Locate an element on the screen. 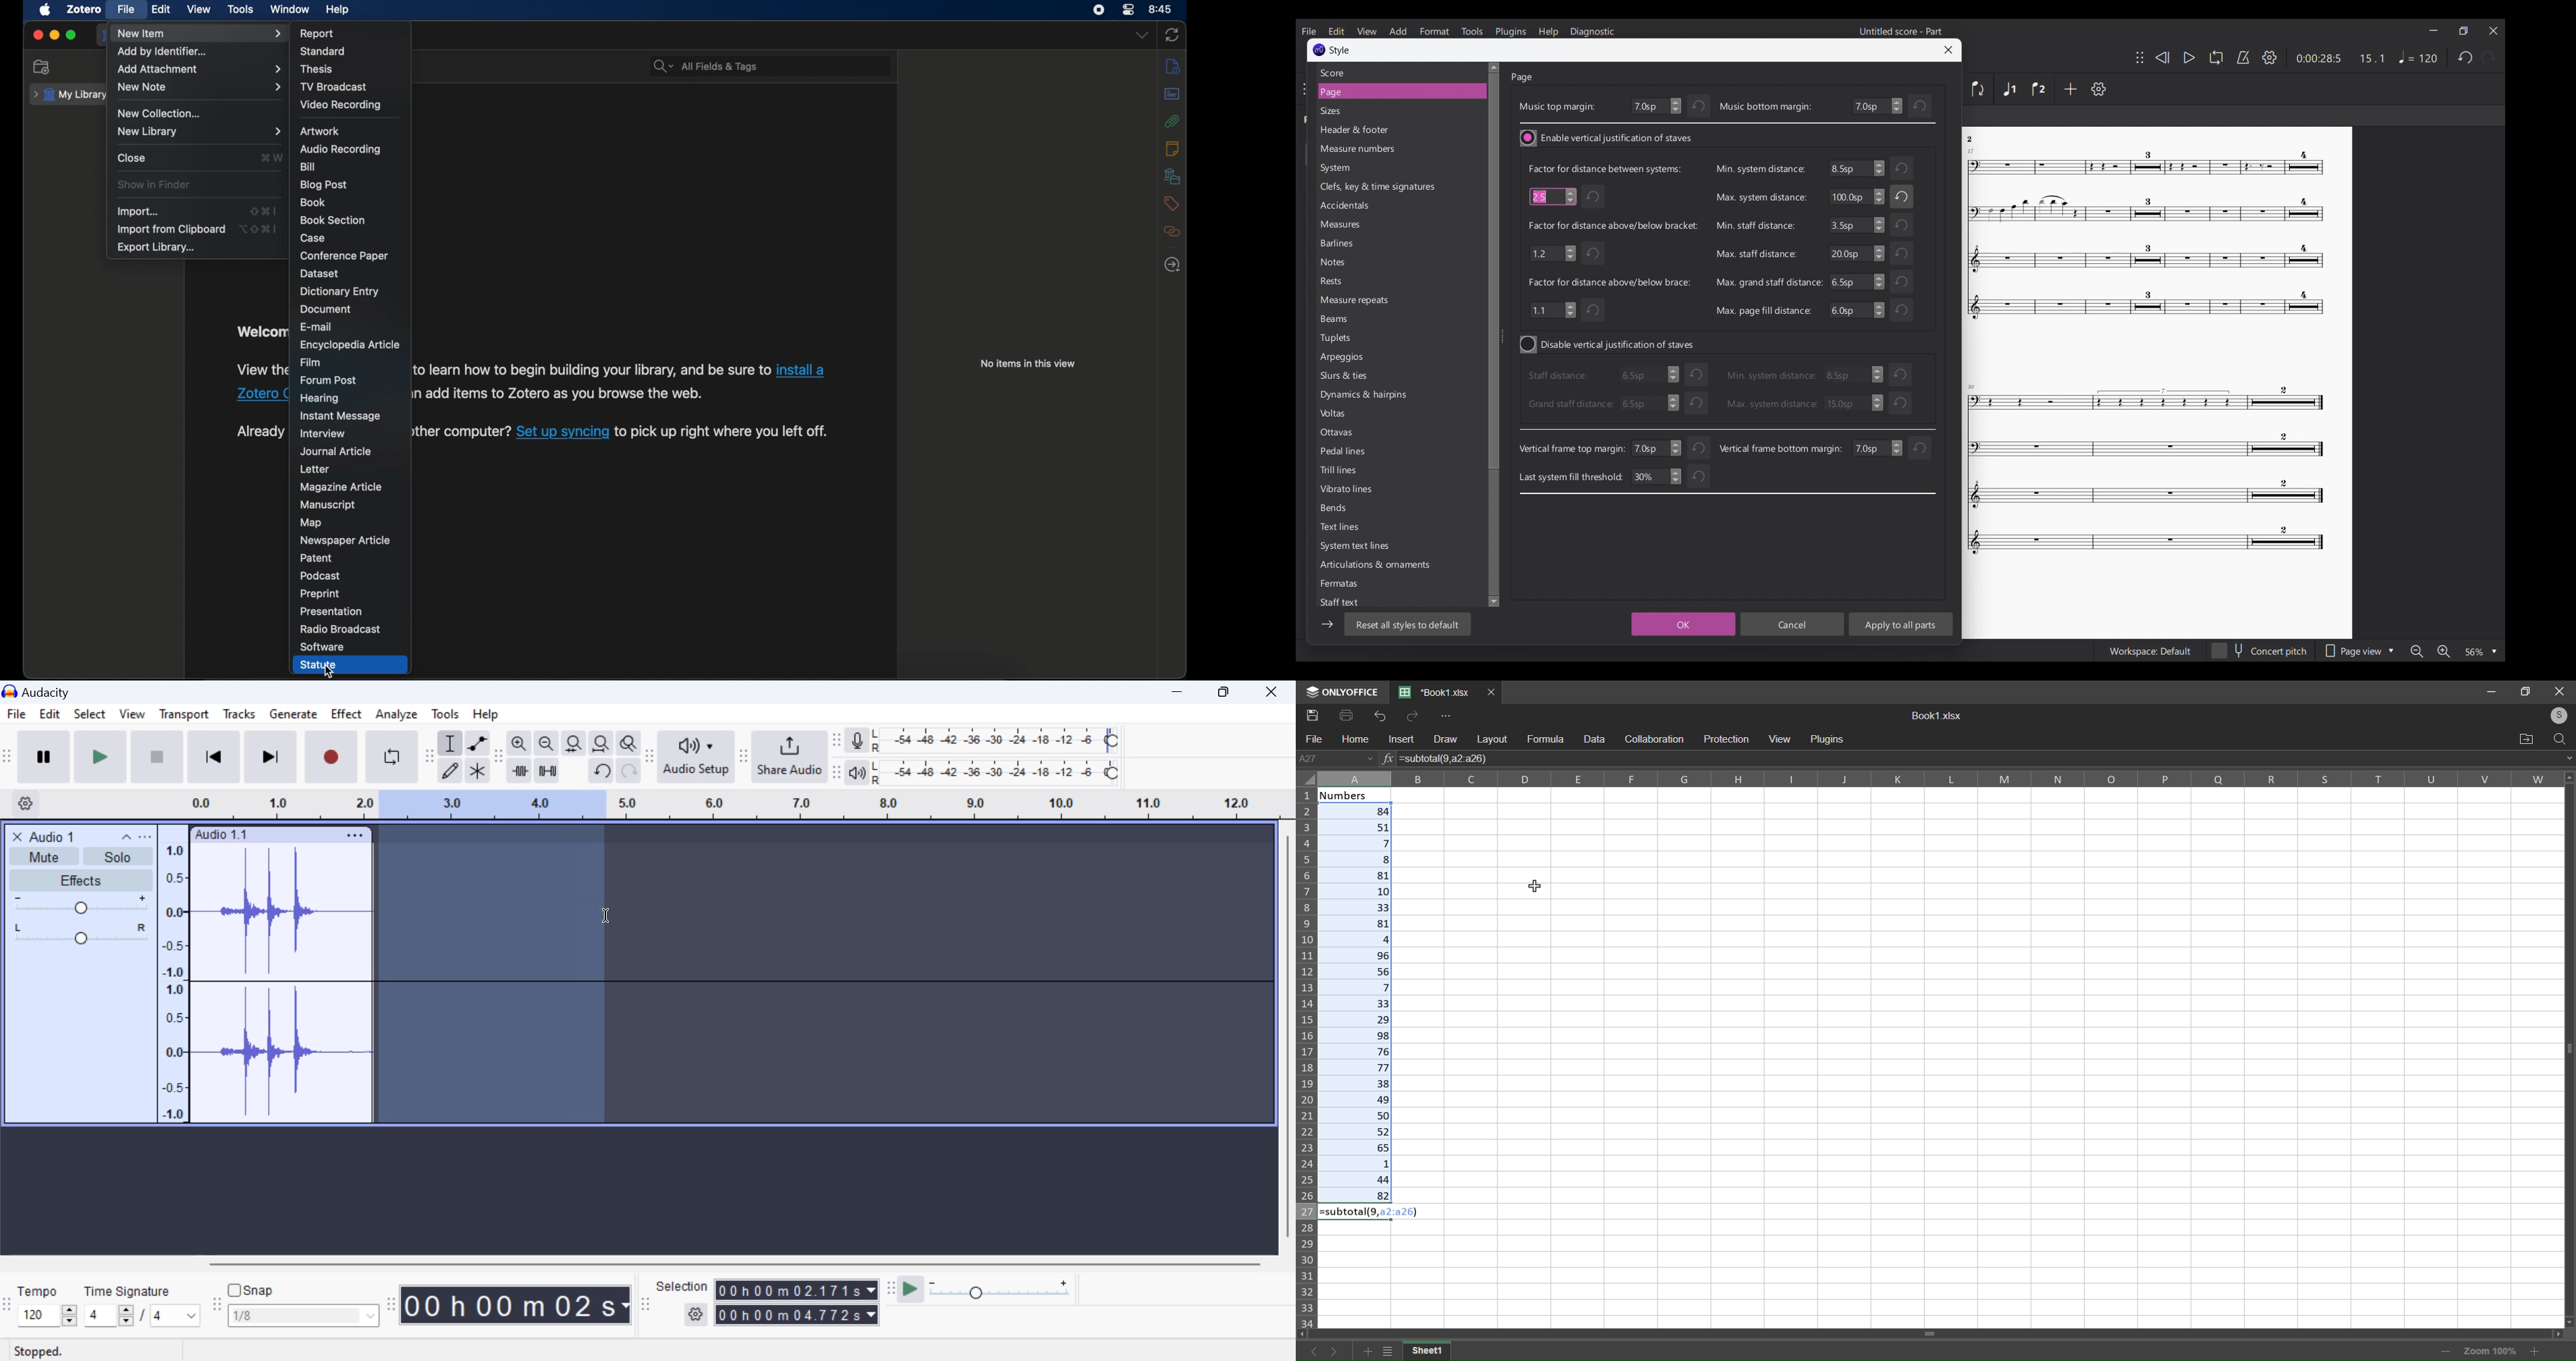  silence audio selection is located at coordinates (547, 772).